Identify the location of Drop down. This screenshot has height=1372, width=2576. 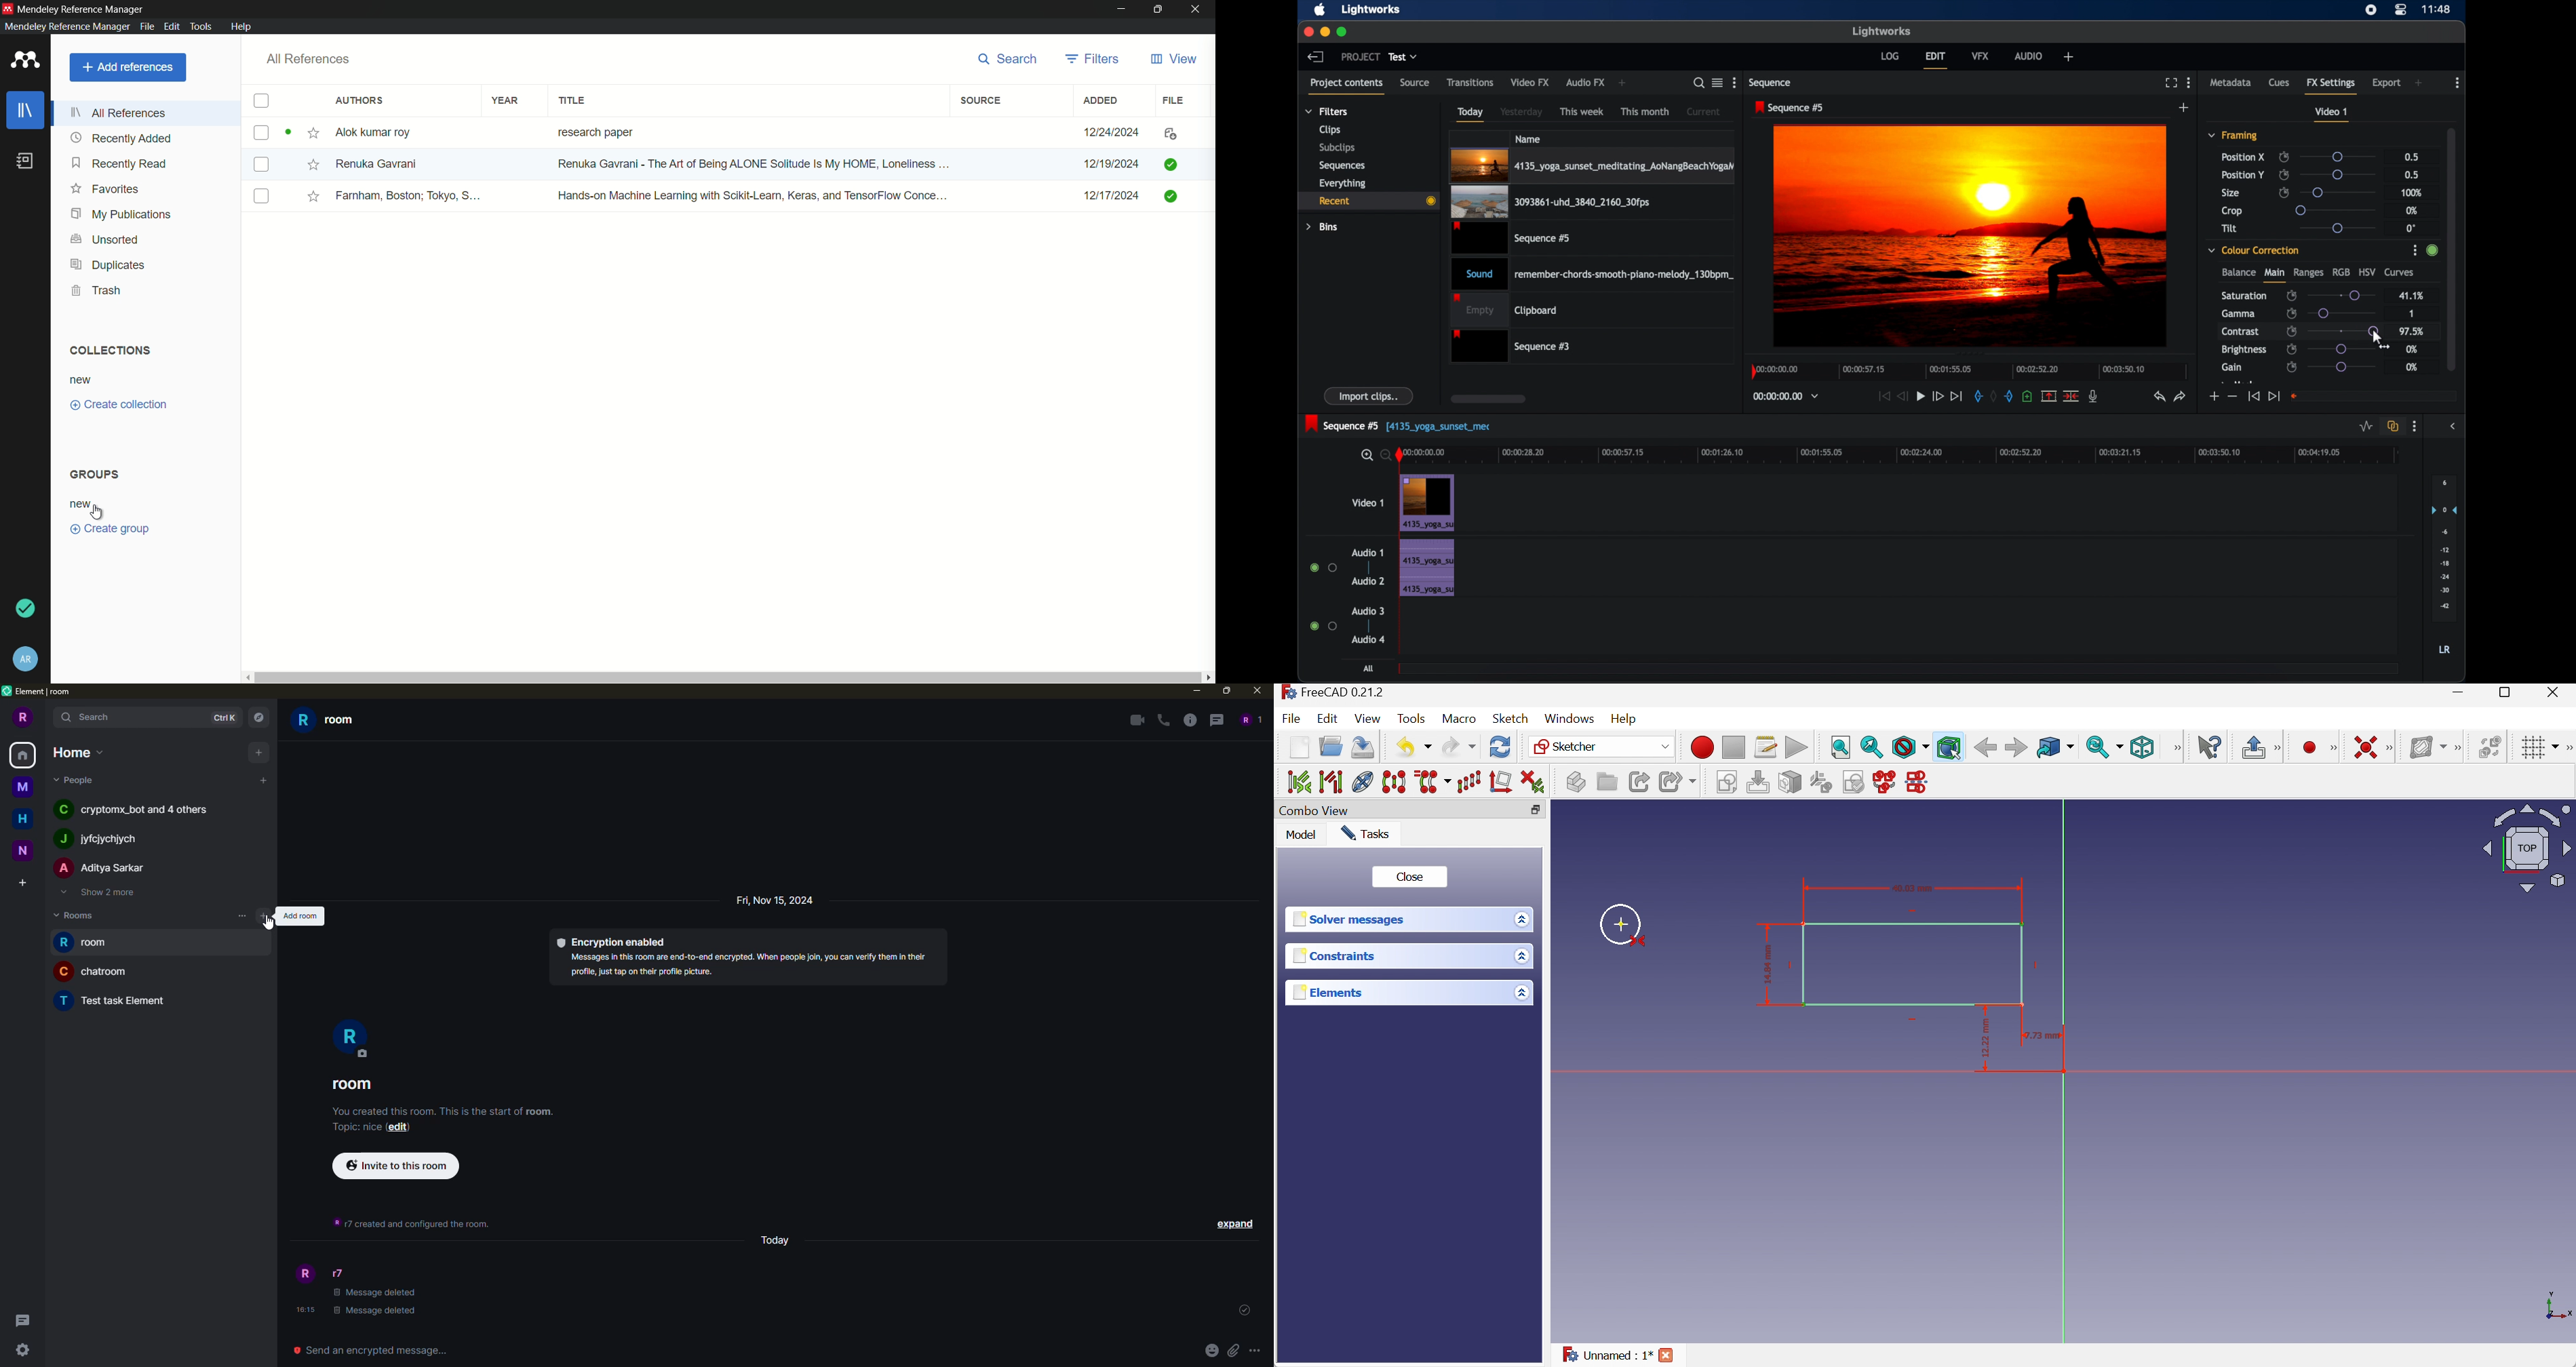
(1525, 919).